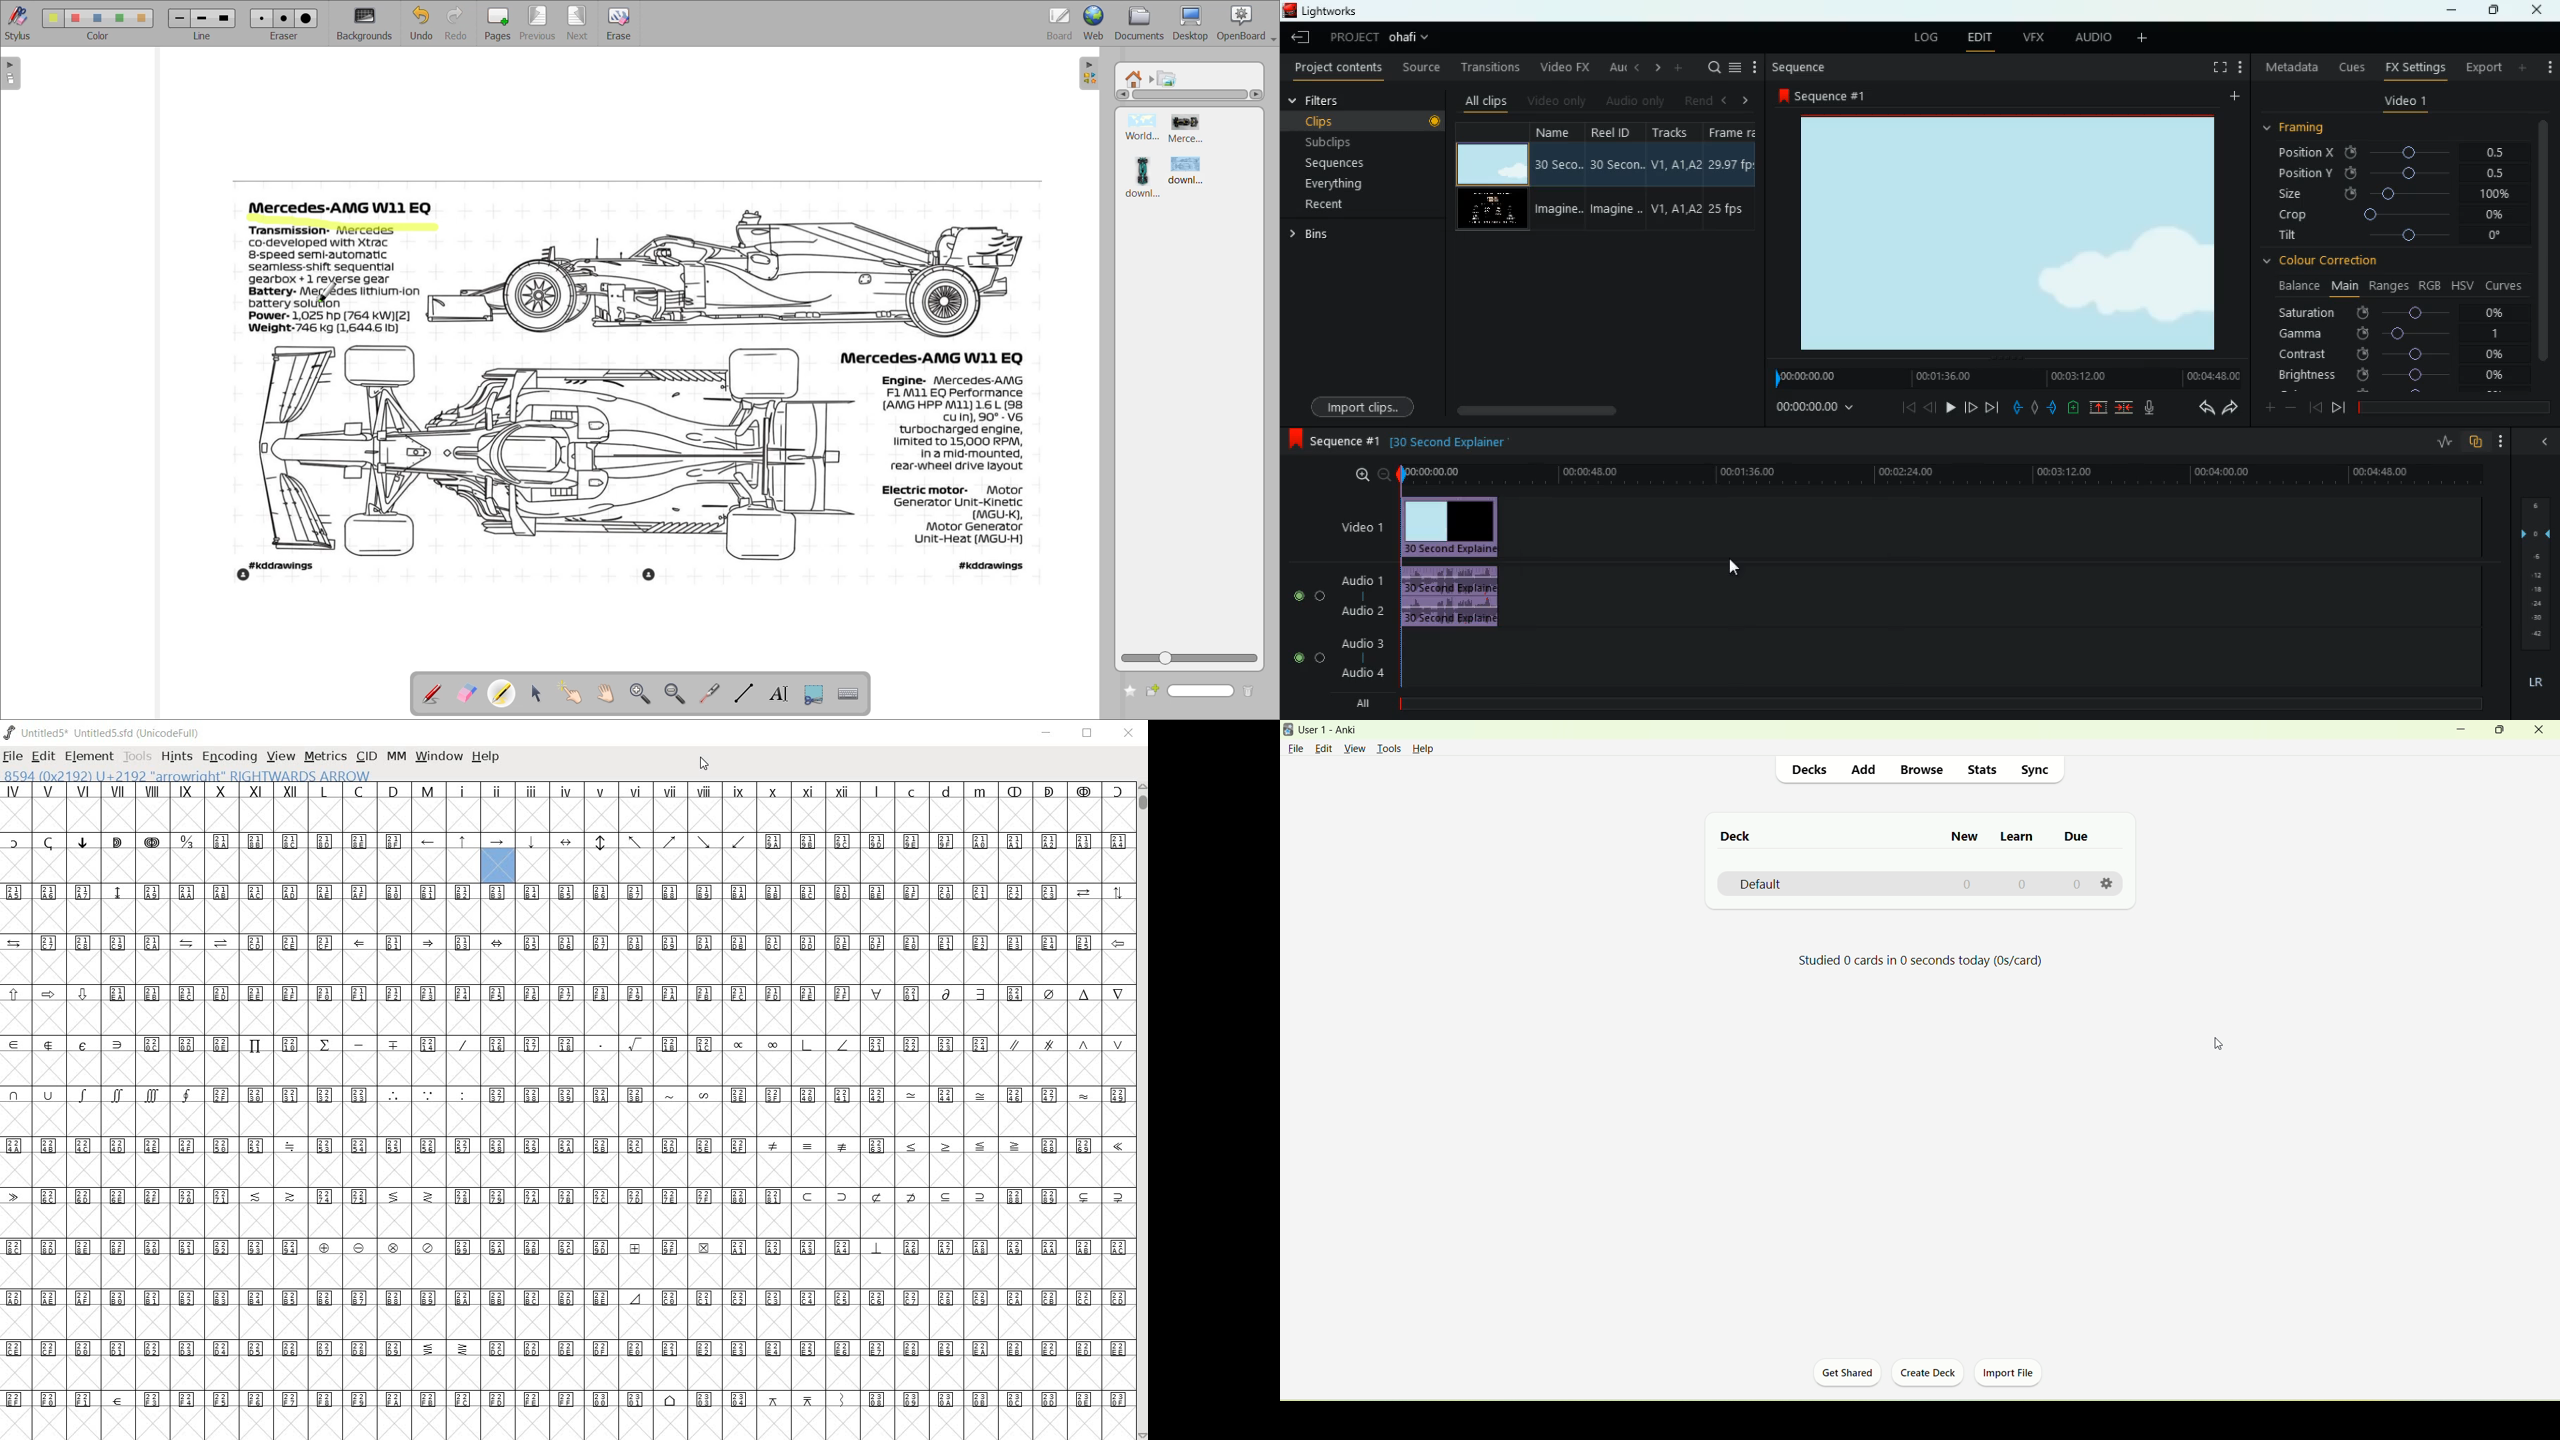  What do you see at coordinates (1129, 735) in the screenshot?
I see `CLOSE` at bounding box center [1129, 735].